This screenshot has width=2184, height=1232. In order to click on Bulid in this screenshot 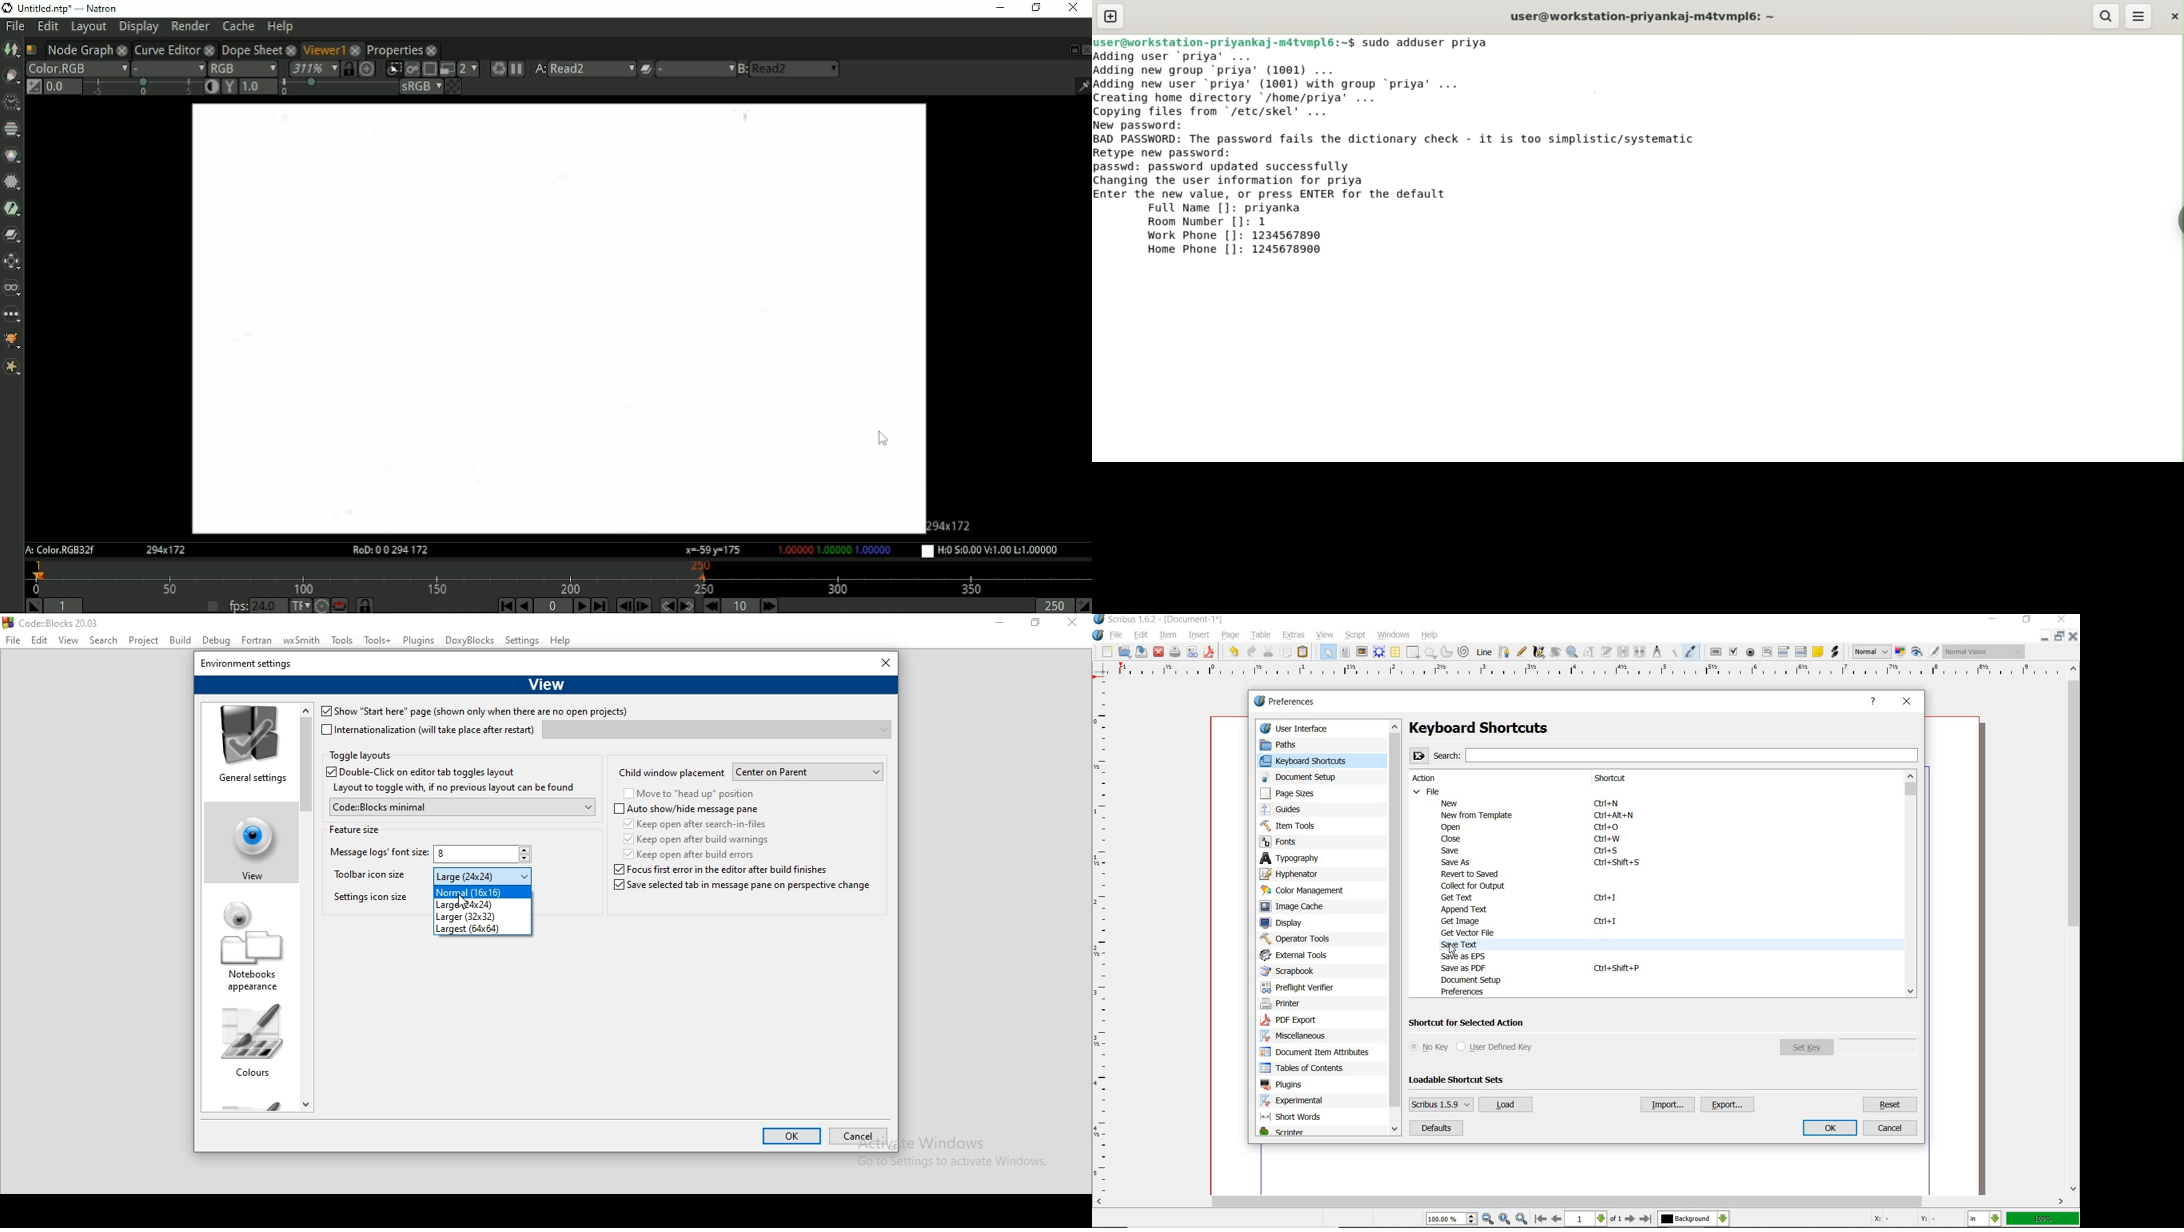, I will do `click(180, 640)`.